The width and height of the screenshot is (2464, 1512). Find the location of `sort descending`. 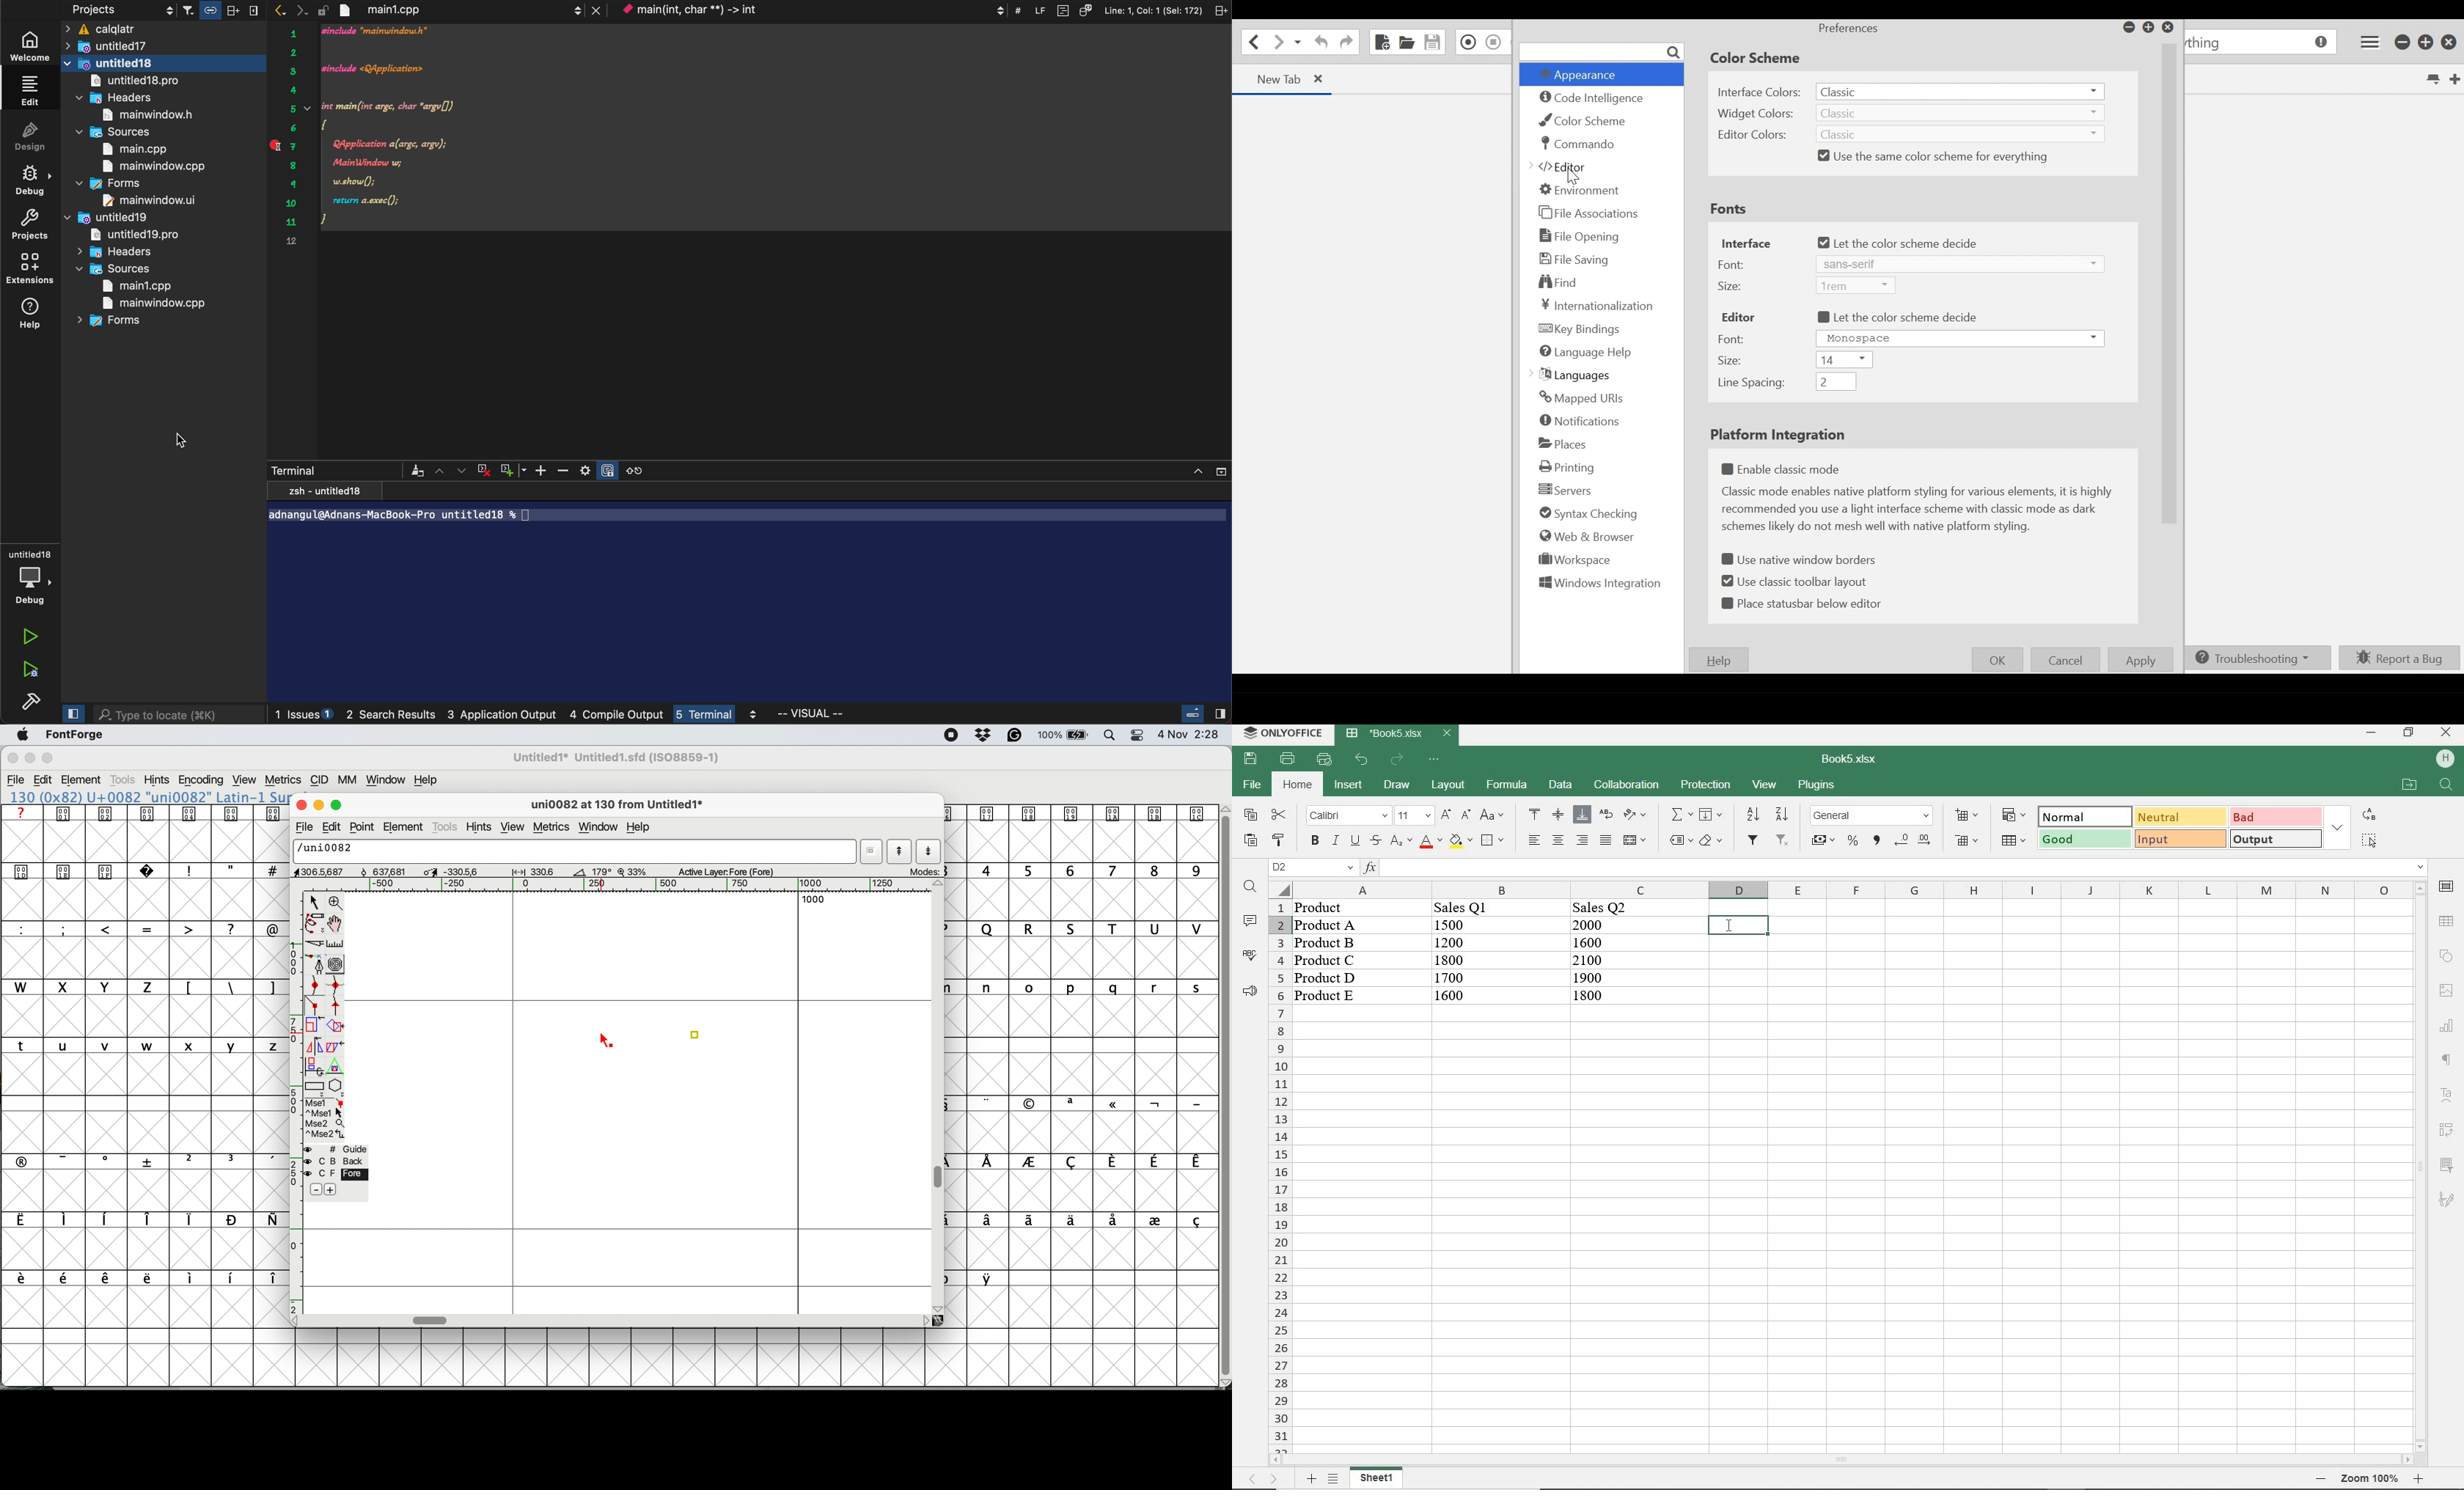

sort descending is located at coordinates (1782, 814).